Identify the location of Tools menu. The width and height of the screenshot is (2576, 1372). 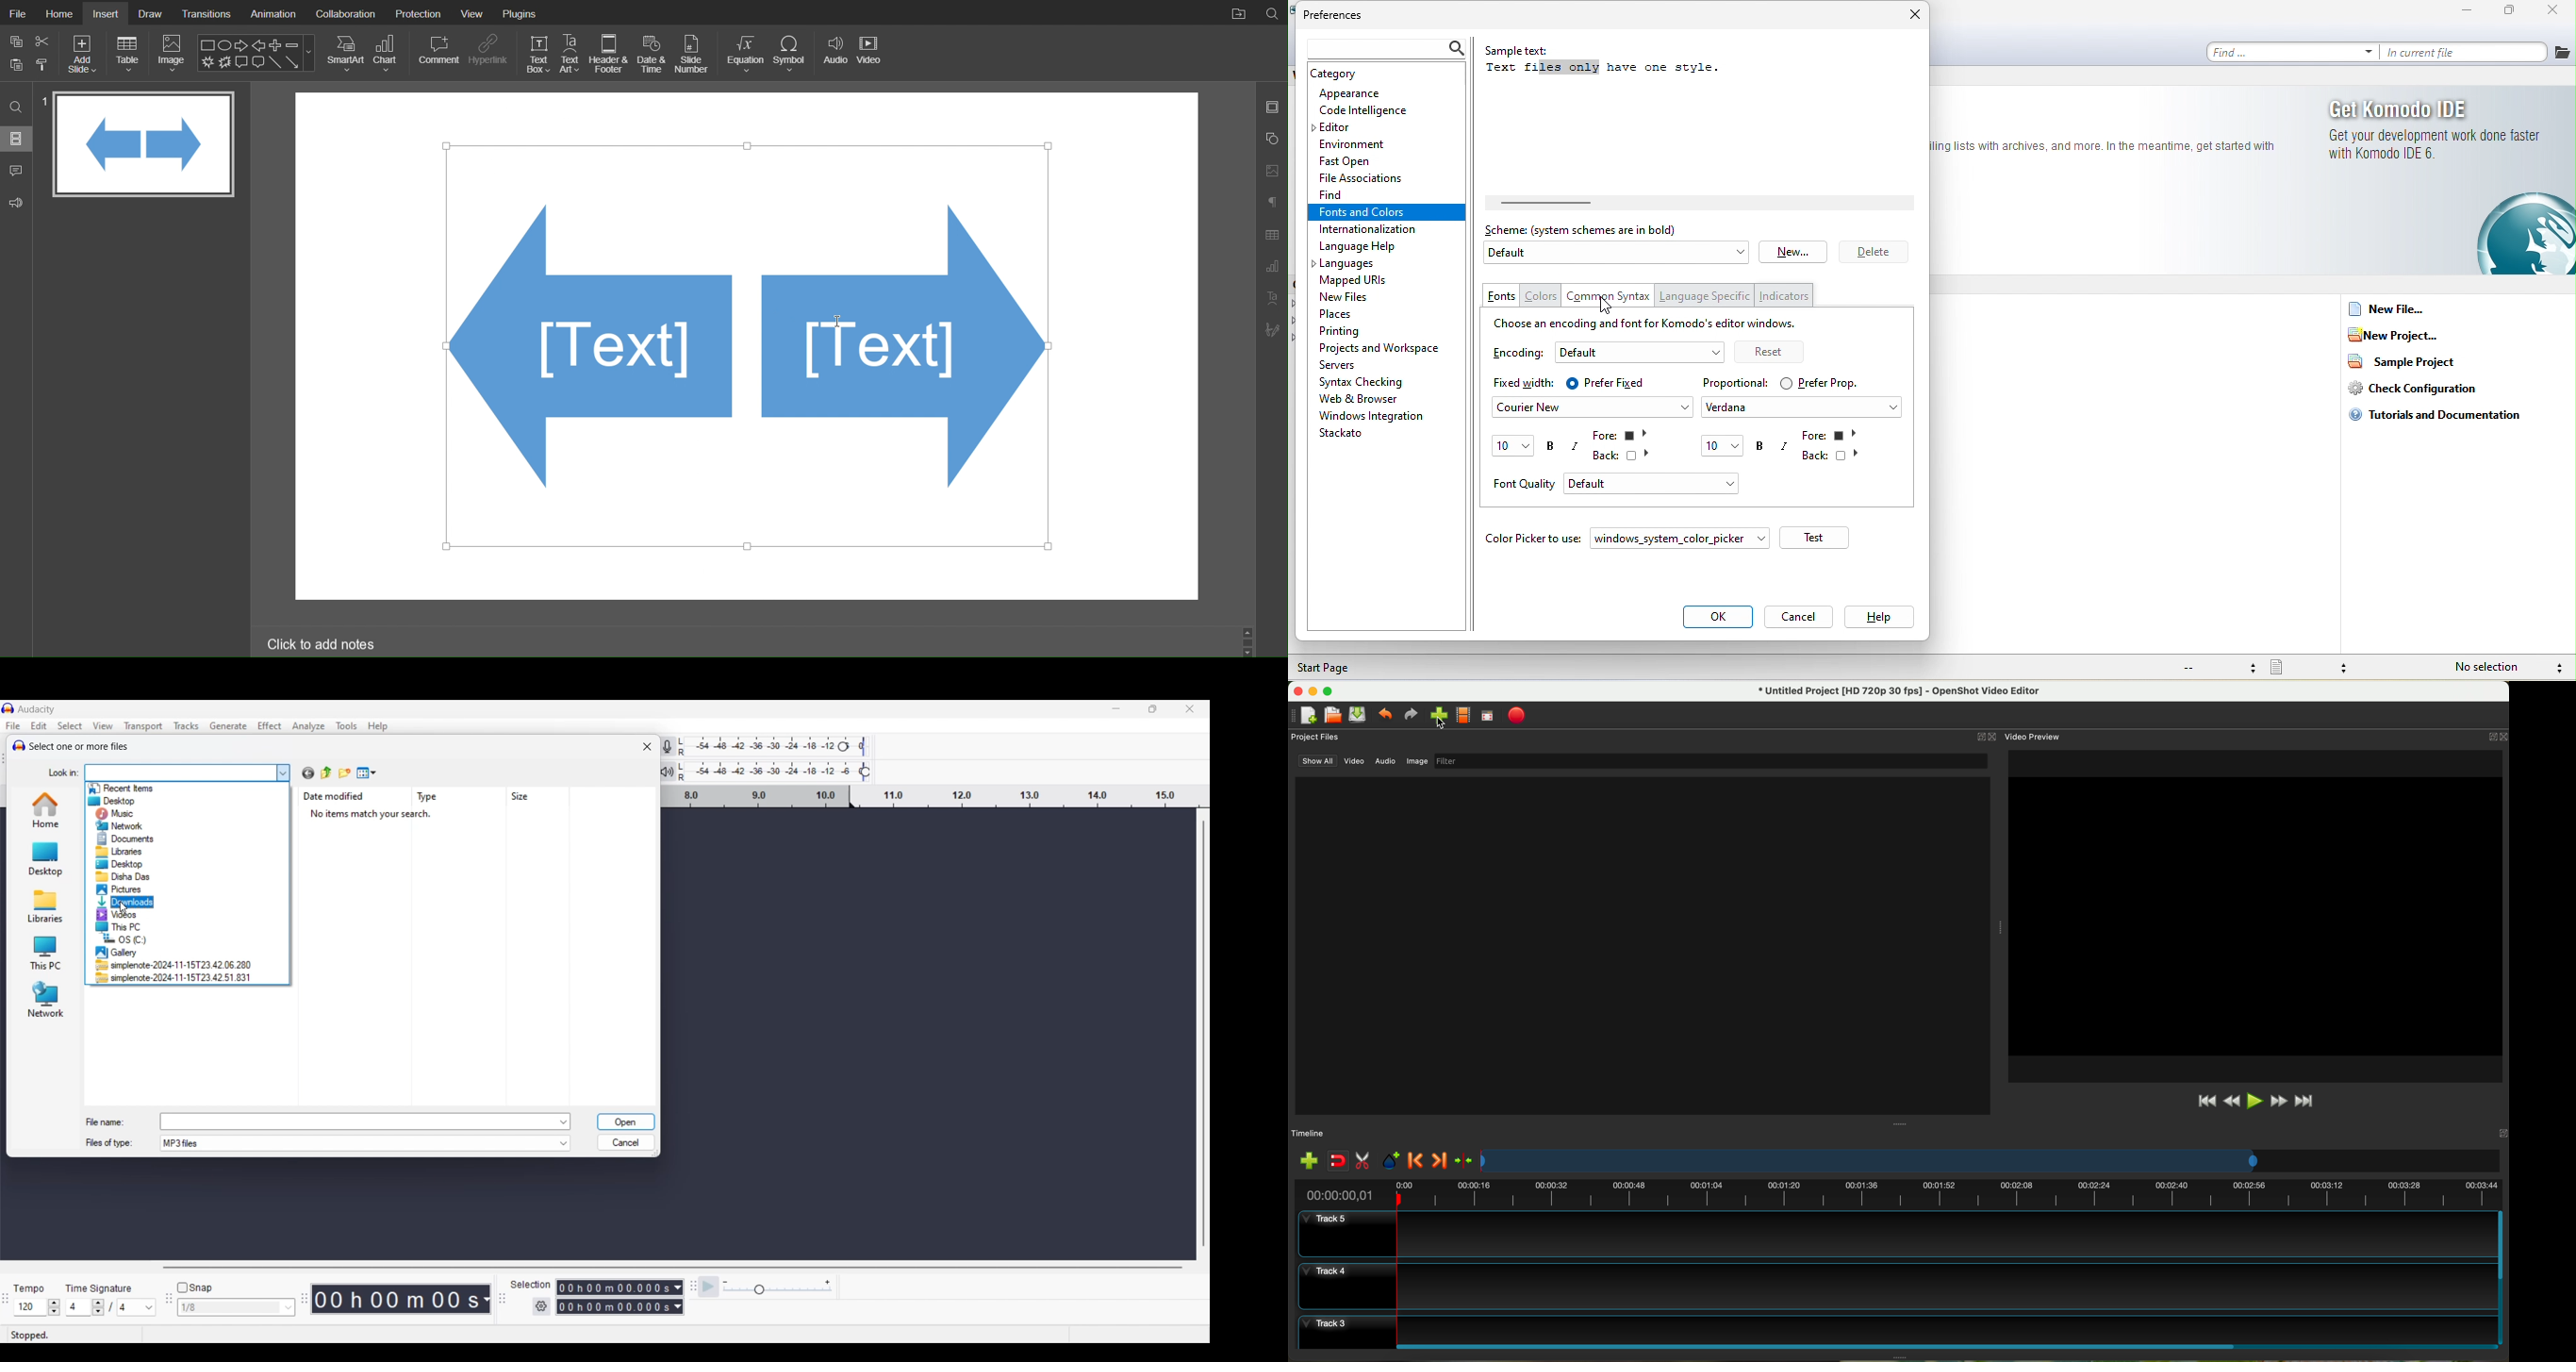
(347, 726).